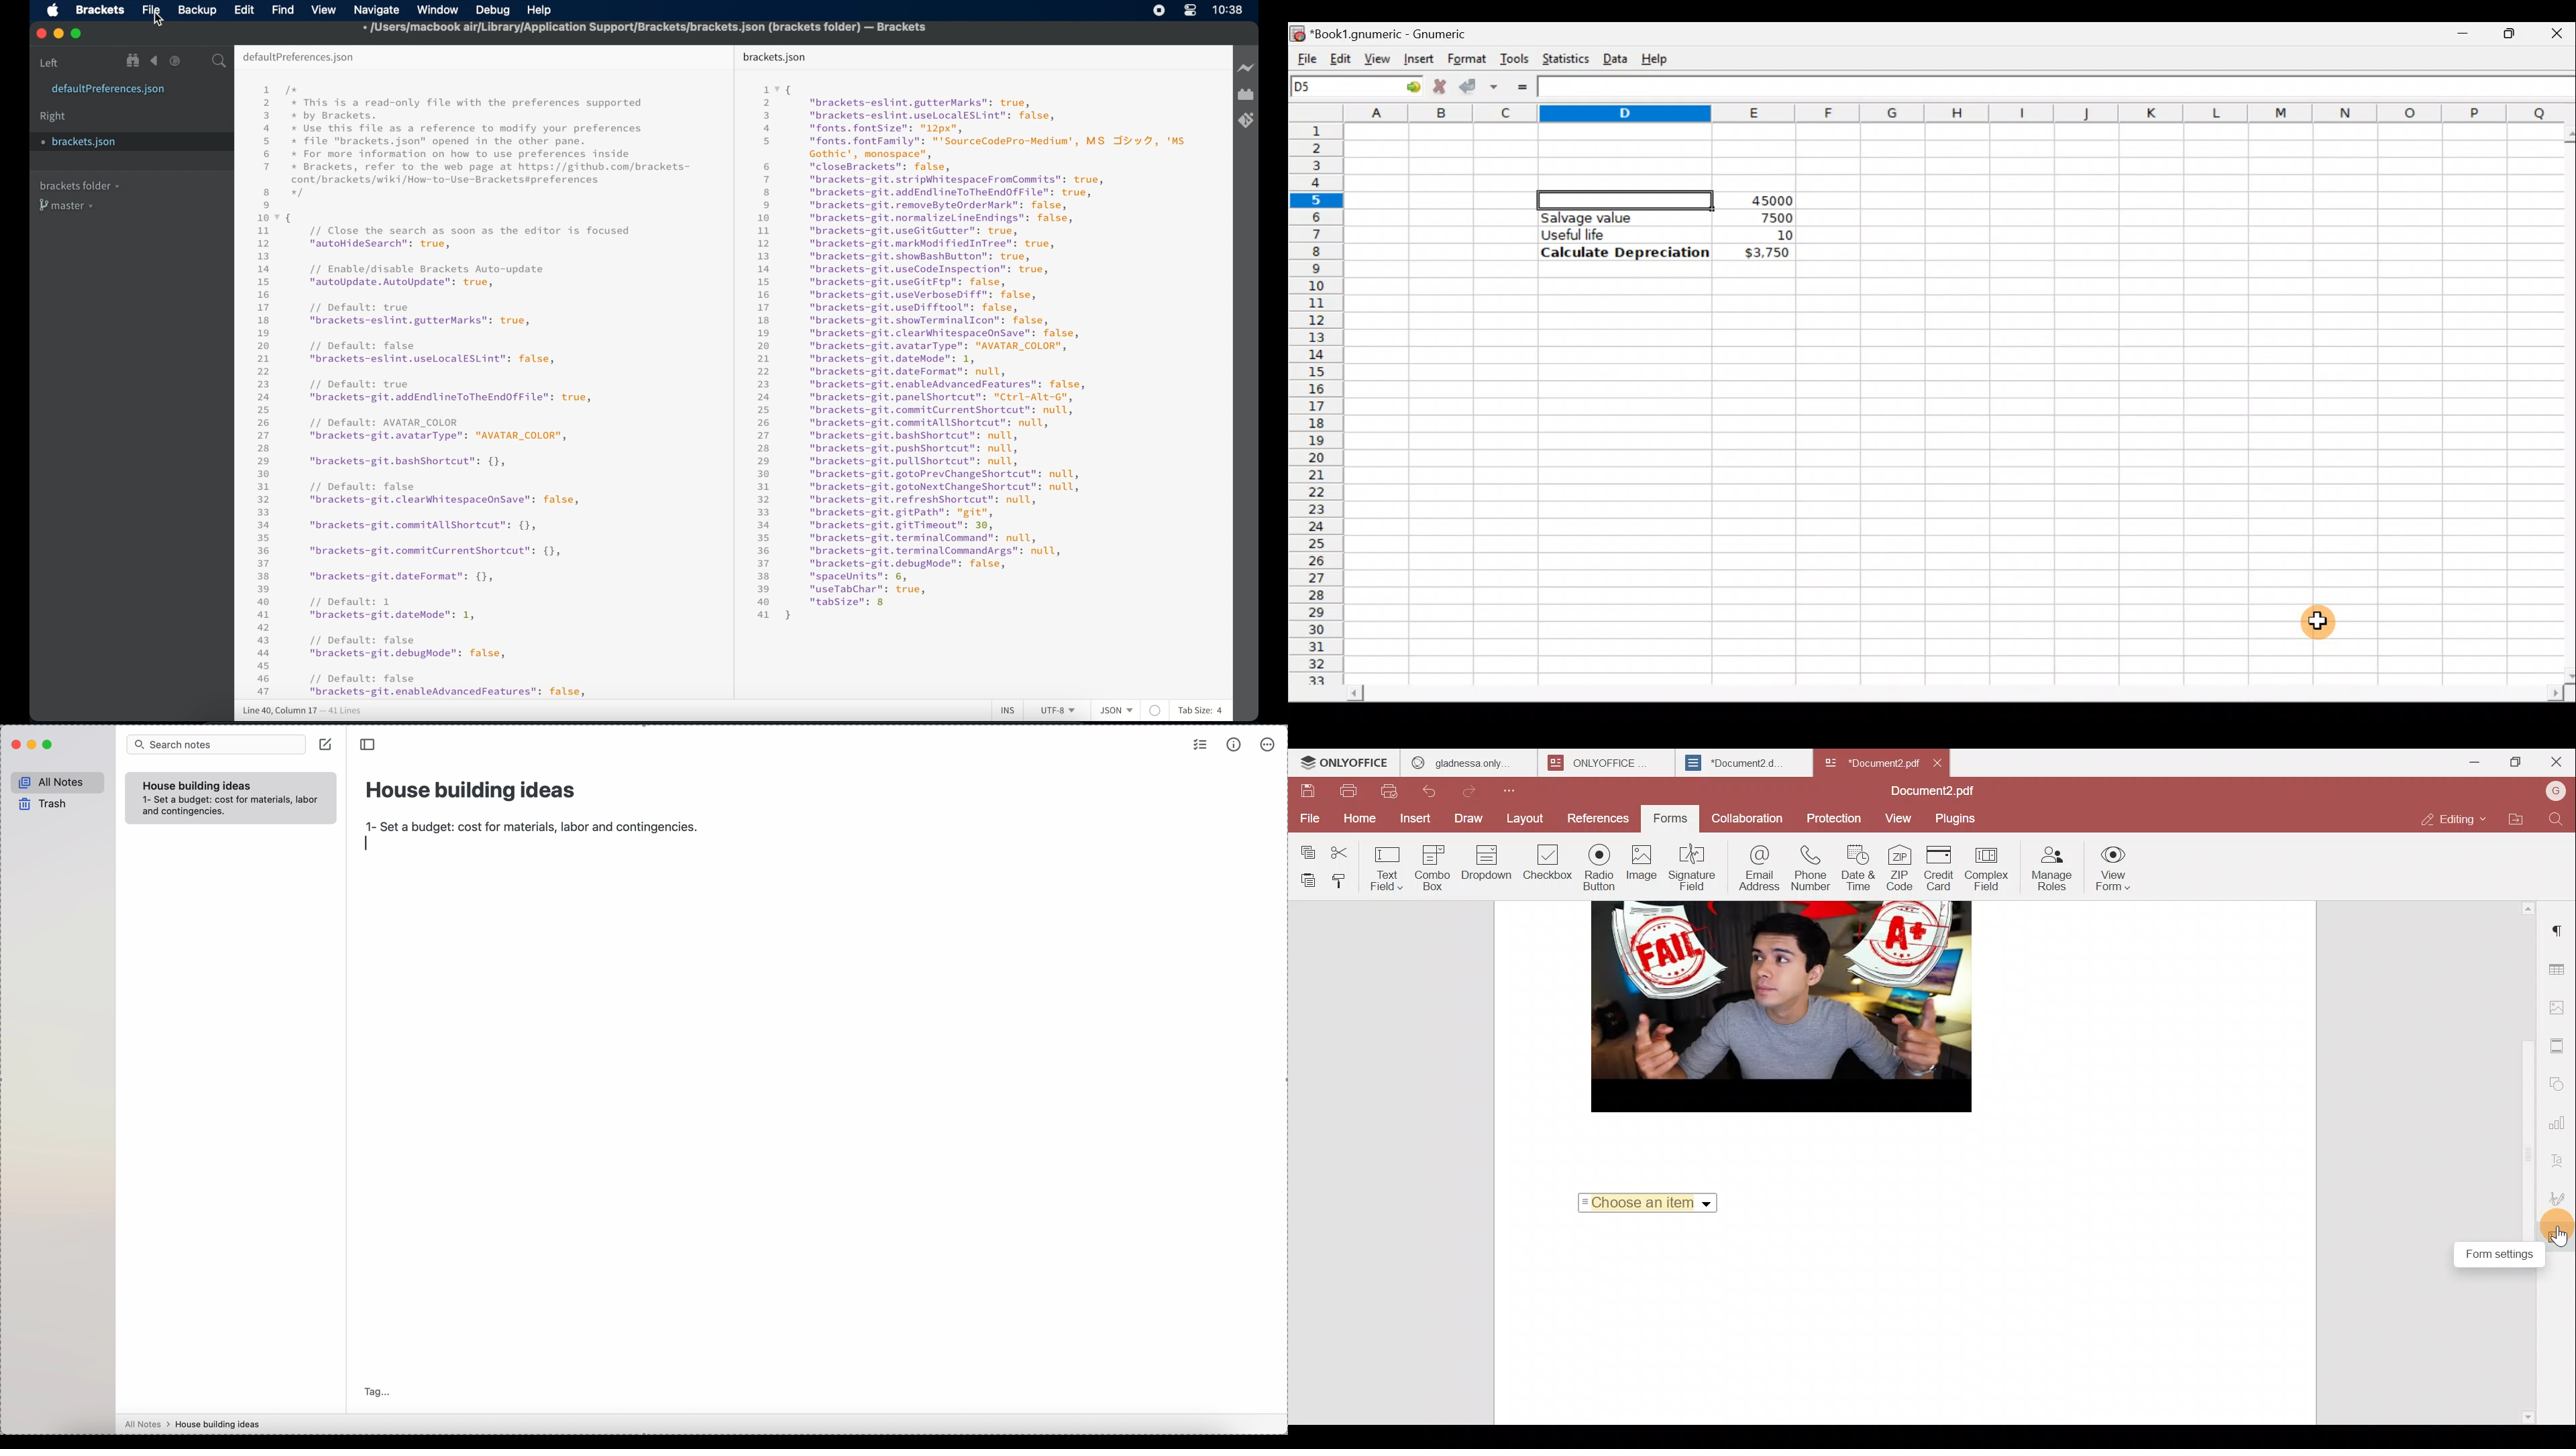  What do you see at coordinates (1189, 10) in the screenshot?
I see `control center` at bounding box center [1189, 10].